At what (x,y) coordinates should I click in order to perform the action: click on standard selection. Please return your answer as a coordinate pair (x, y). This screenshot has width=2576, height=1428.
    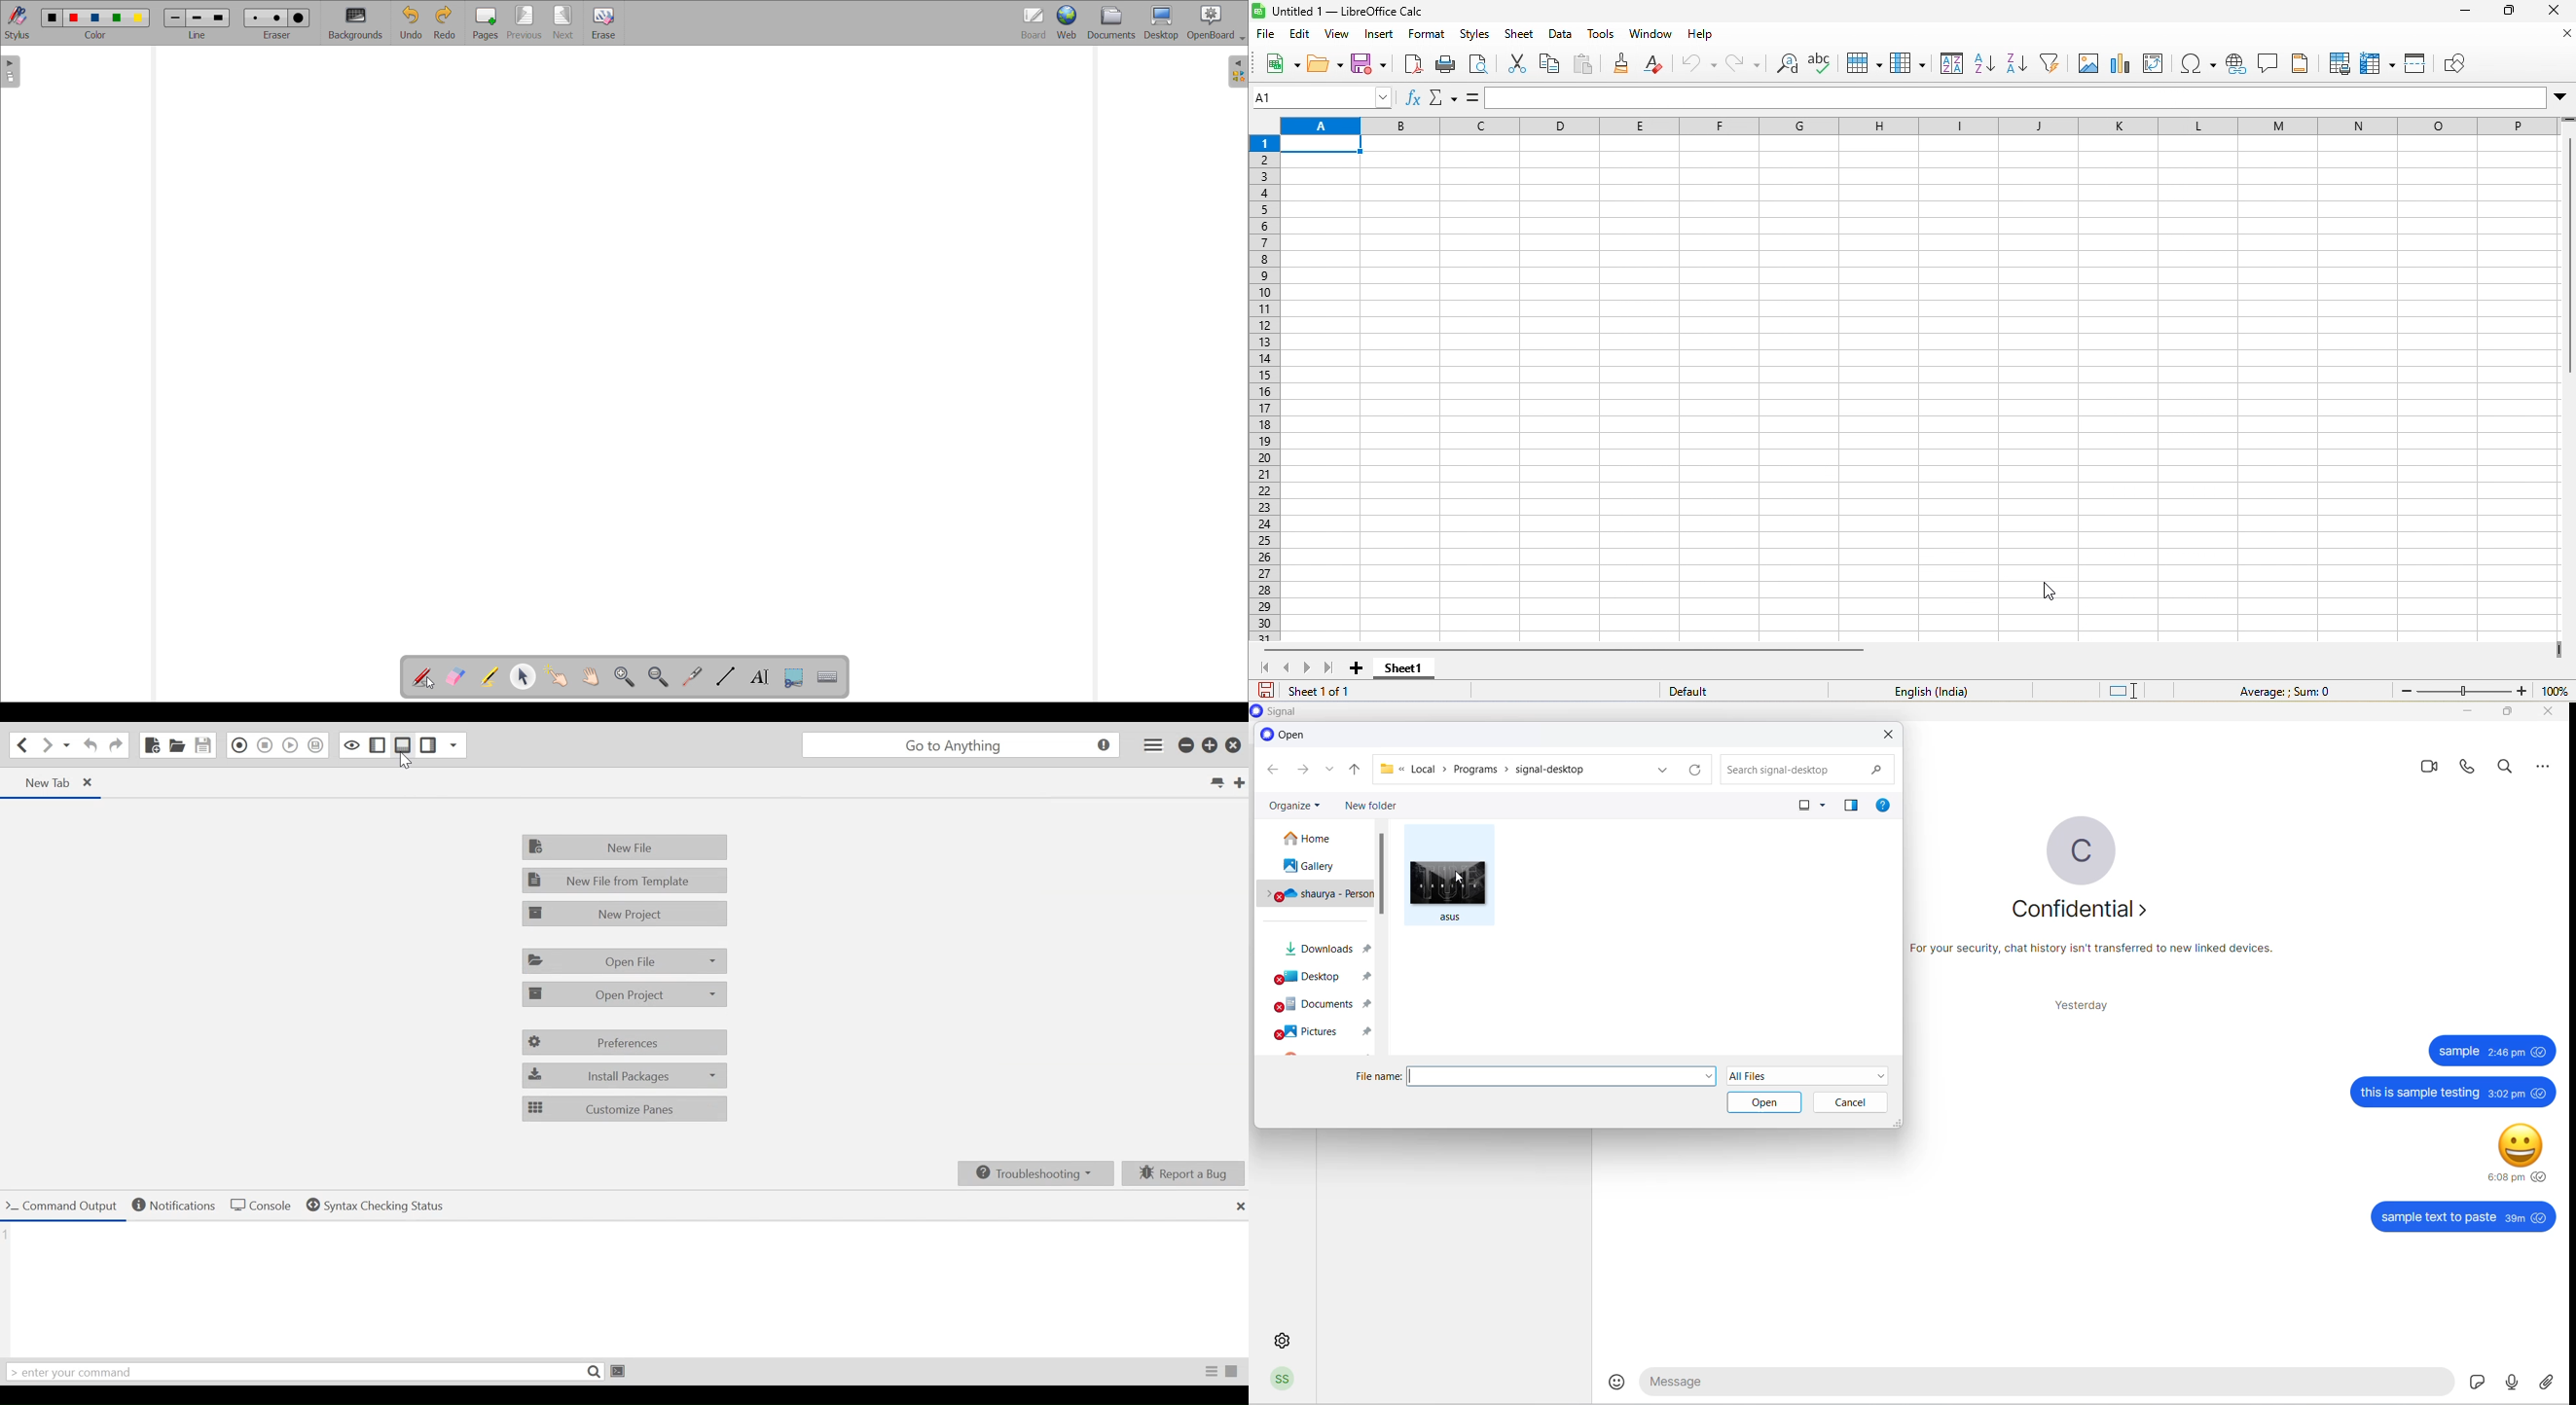
    Looking at the image, I should click on (2126, 690).